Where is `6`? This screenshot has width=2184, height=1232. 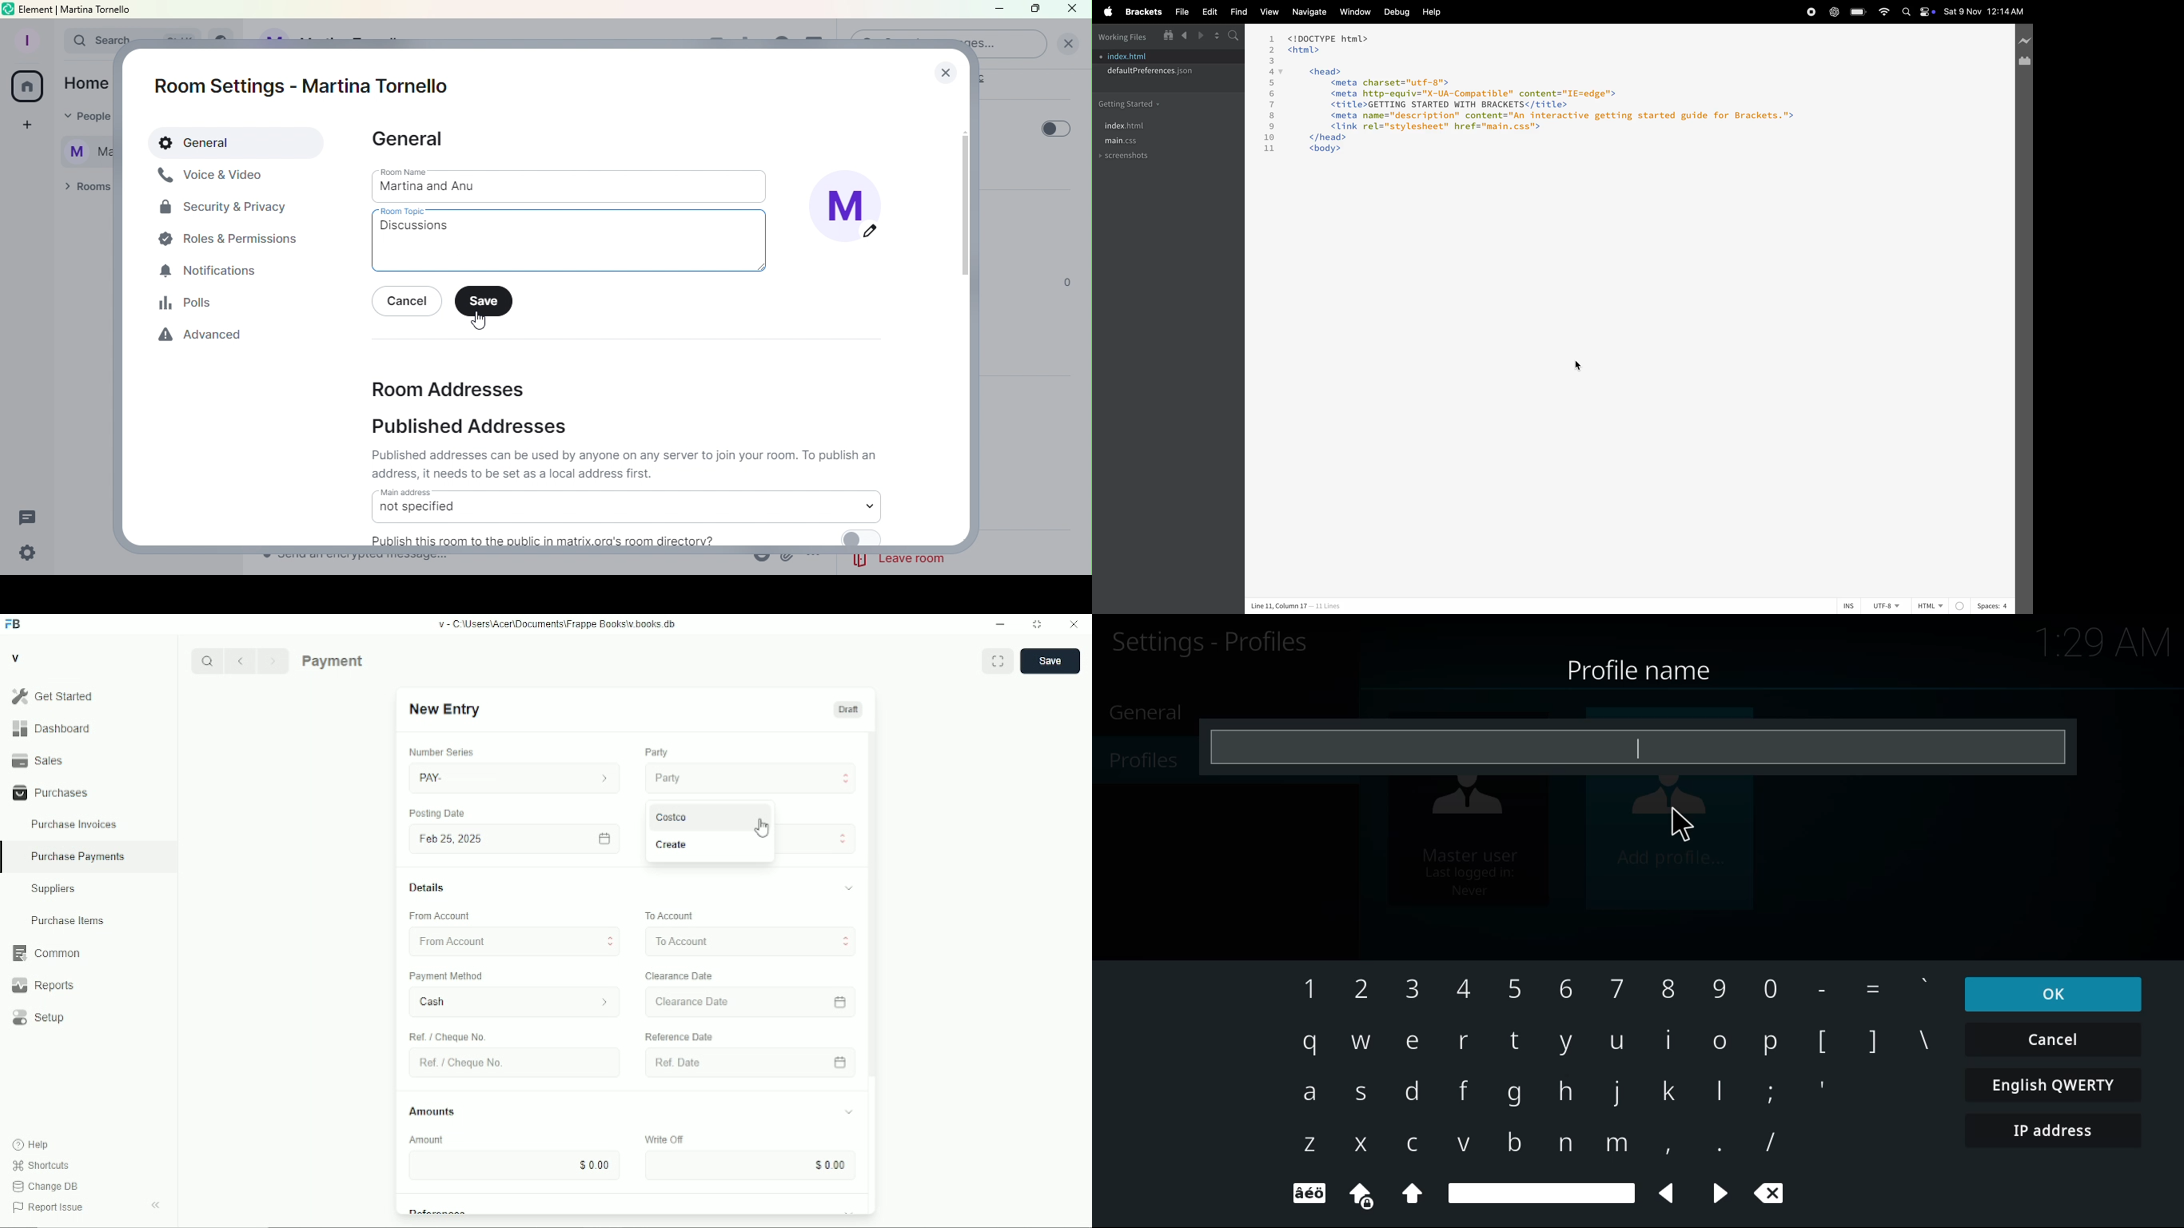 6 is located at coordinates (1572, 990).